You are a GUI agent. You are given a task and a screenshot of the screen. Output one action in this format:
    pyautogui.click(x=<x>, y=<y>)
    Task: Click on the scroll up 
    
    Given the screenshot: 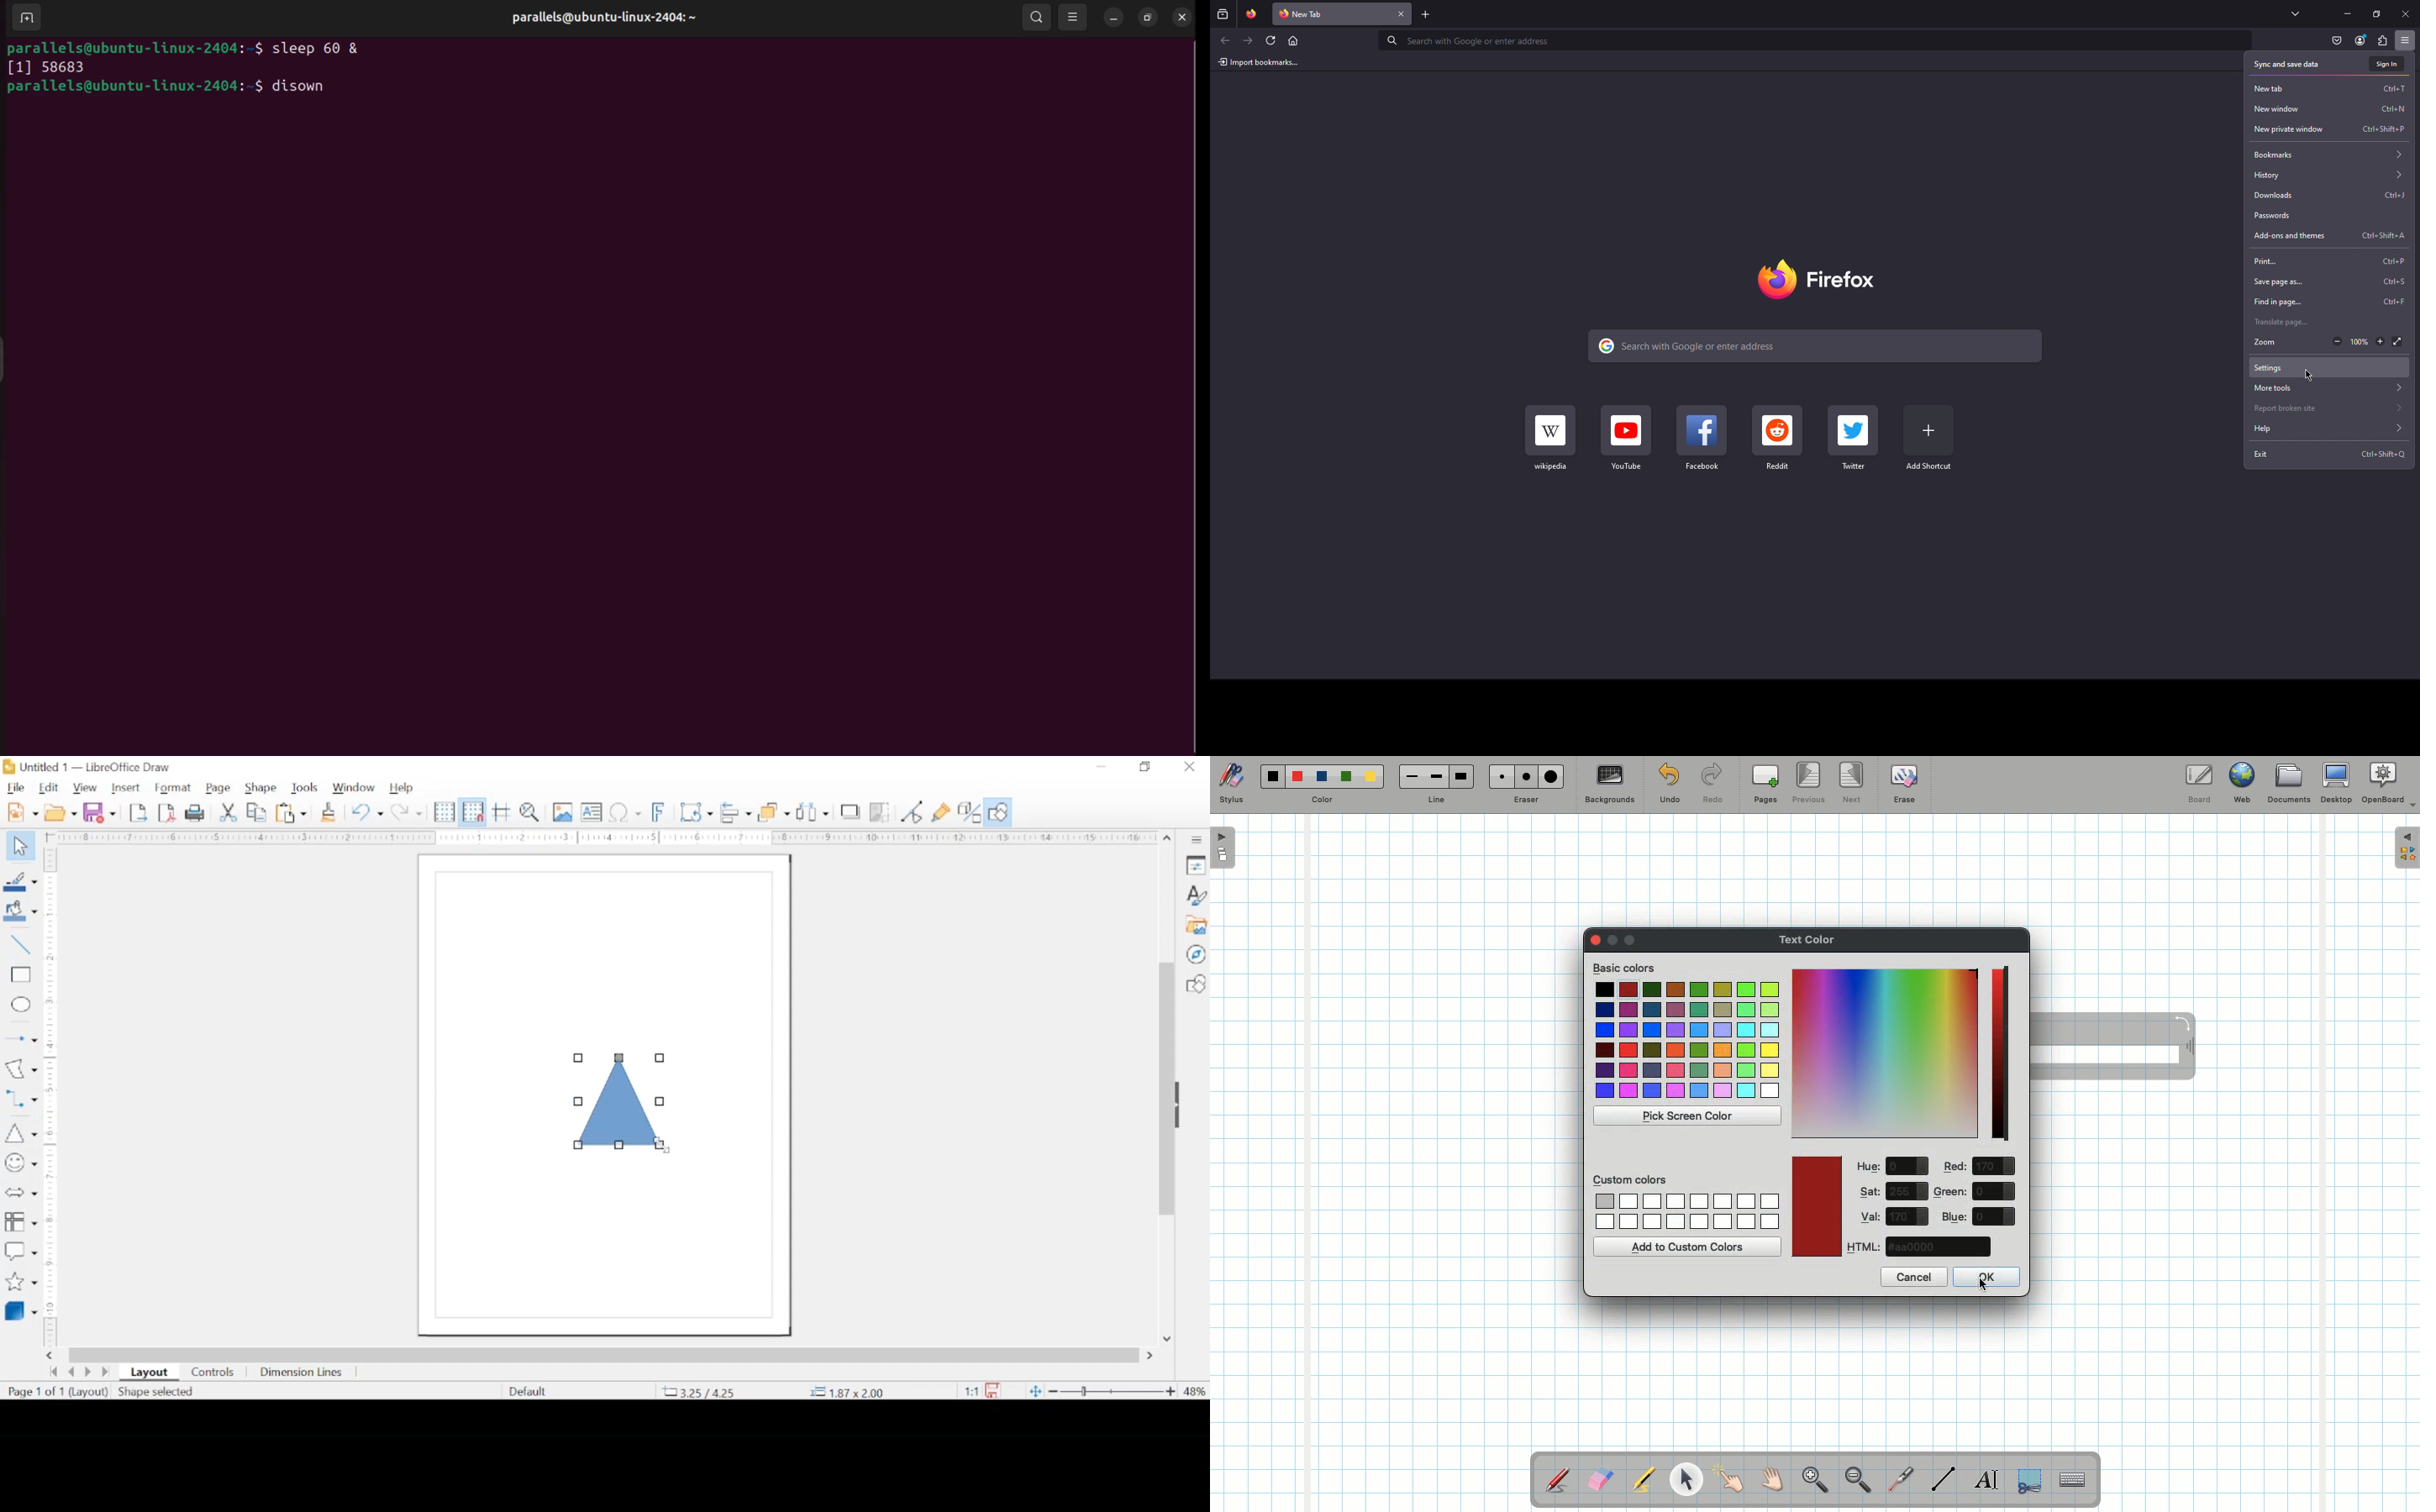 What is the action you would take?
    pyautogui.click(x=1167, y=839)
    